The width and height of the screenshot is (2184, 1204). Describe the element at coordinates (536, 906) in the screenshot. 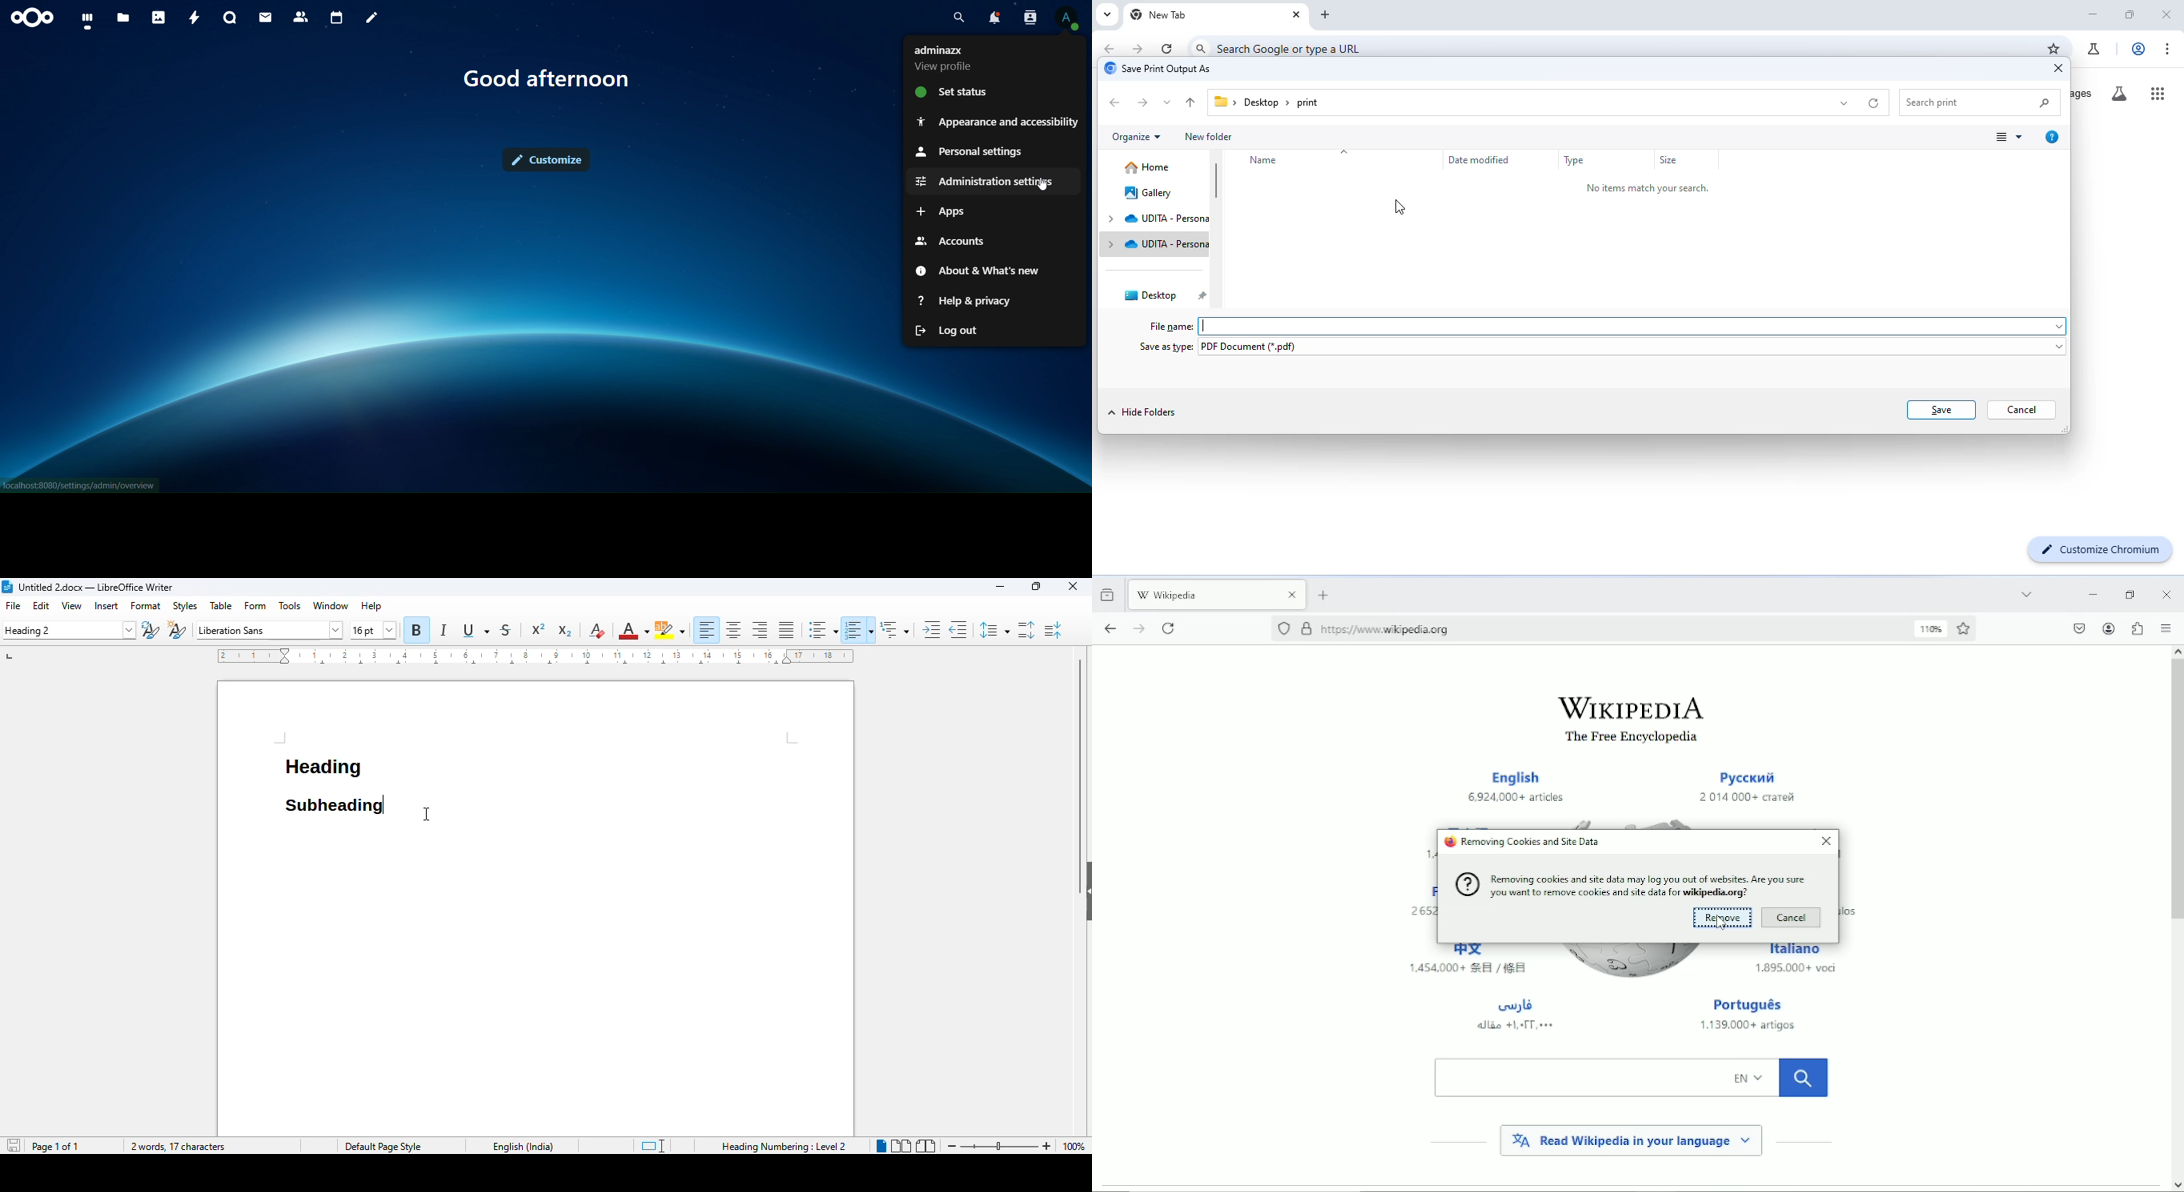

I see `workspace` at that location.